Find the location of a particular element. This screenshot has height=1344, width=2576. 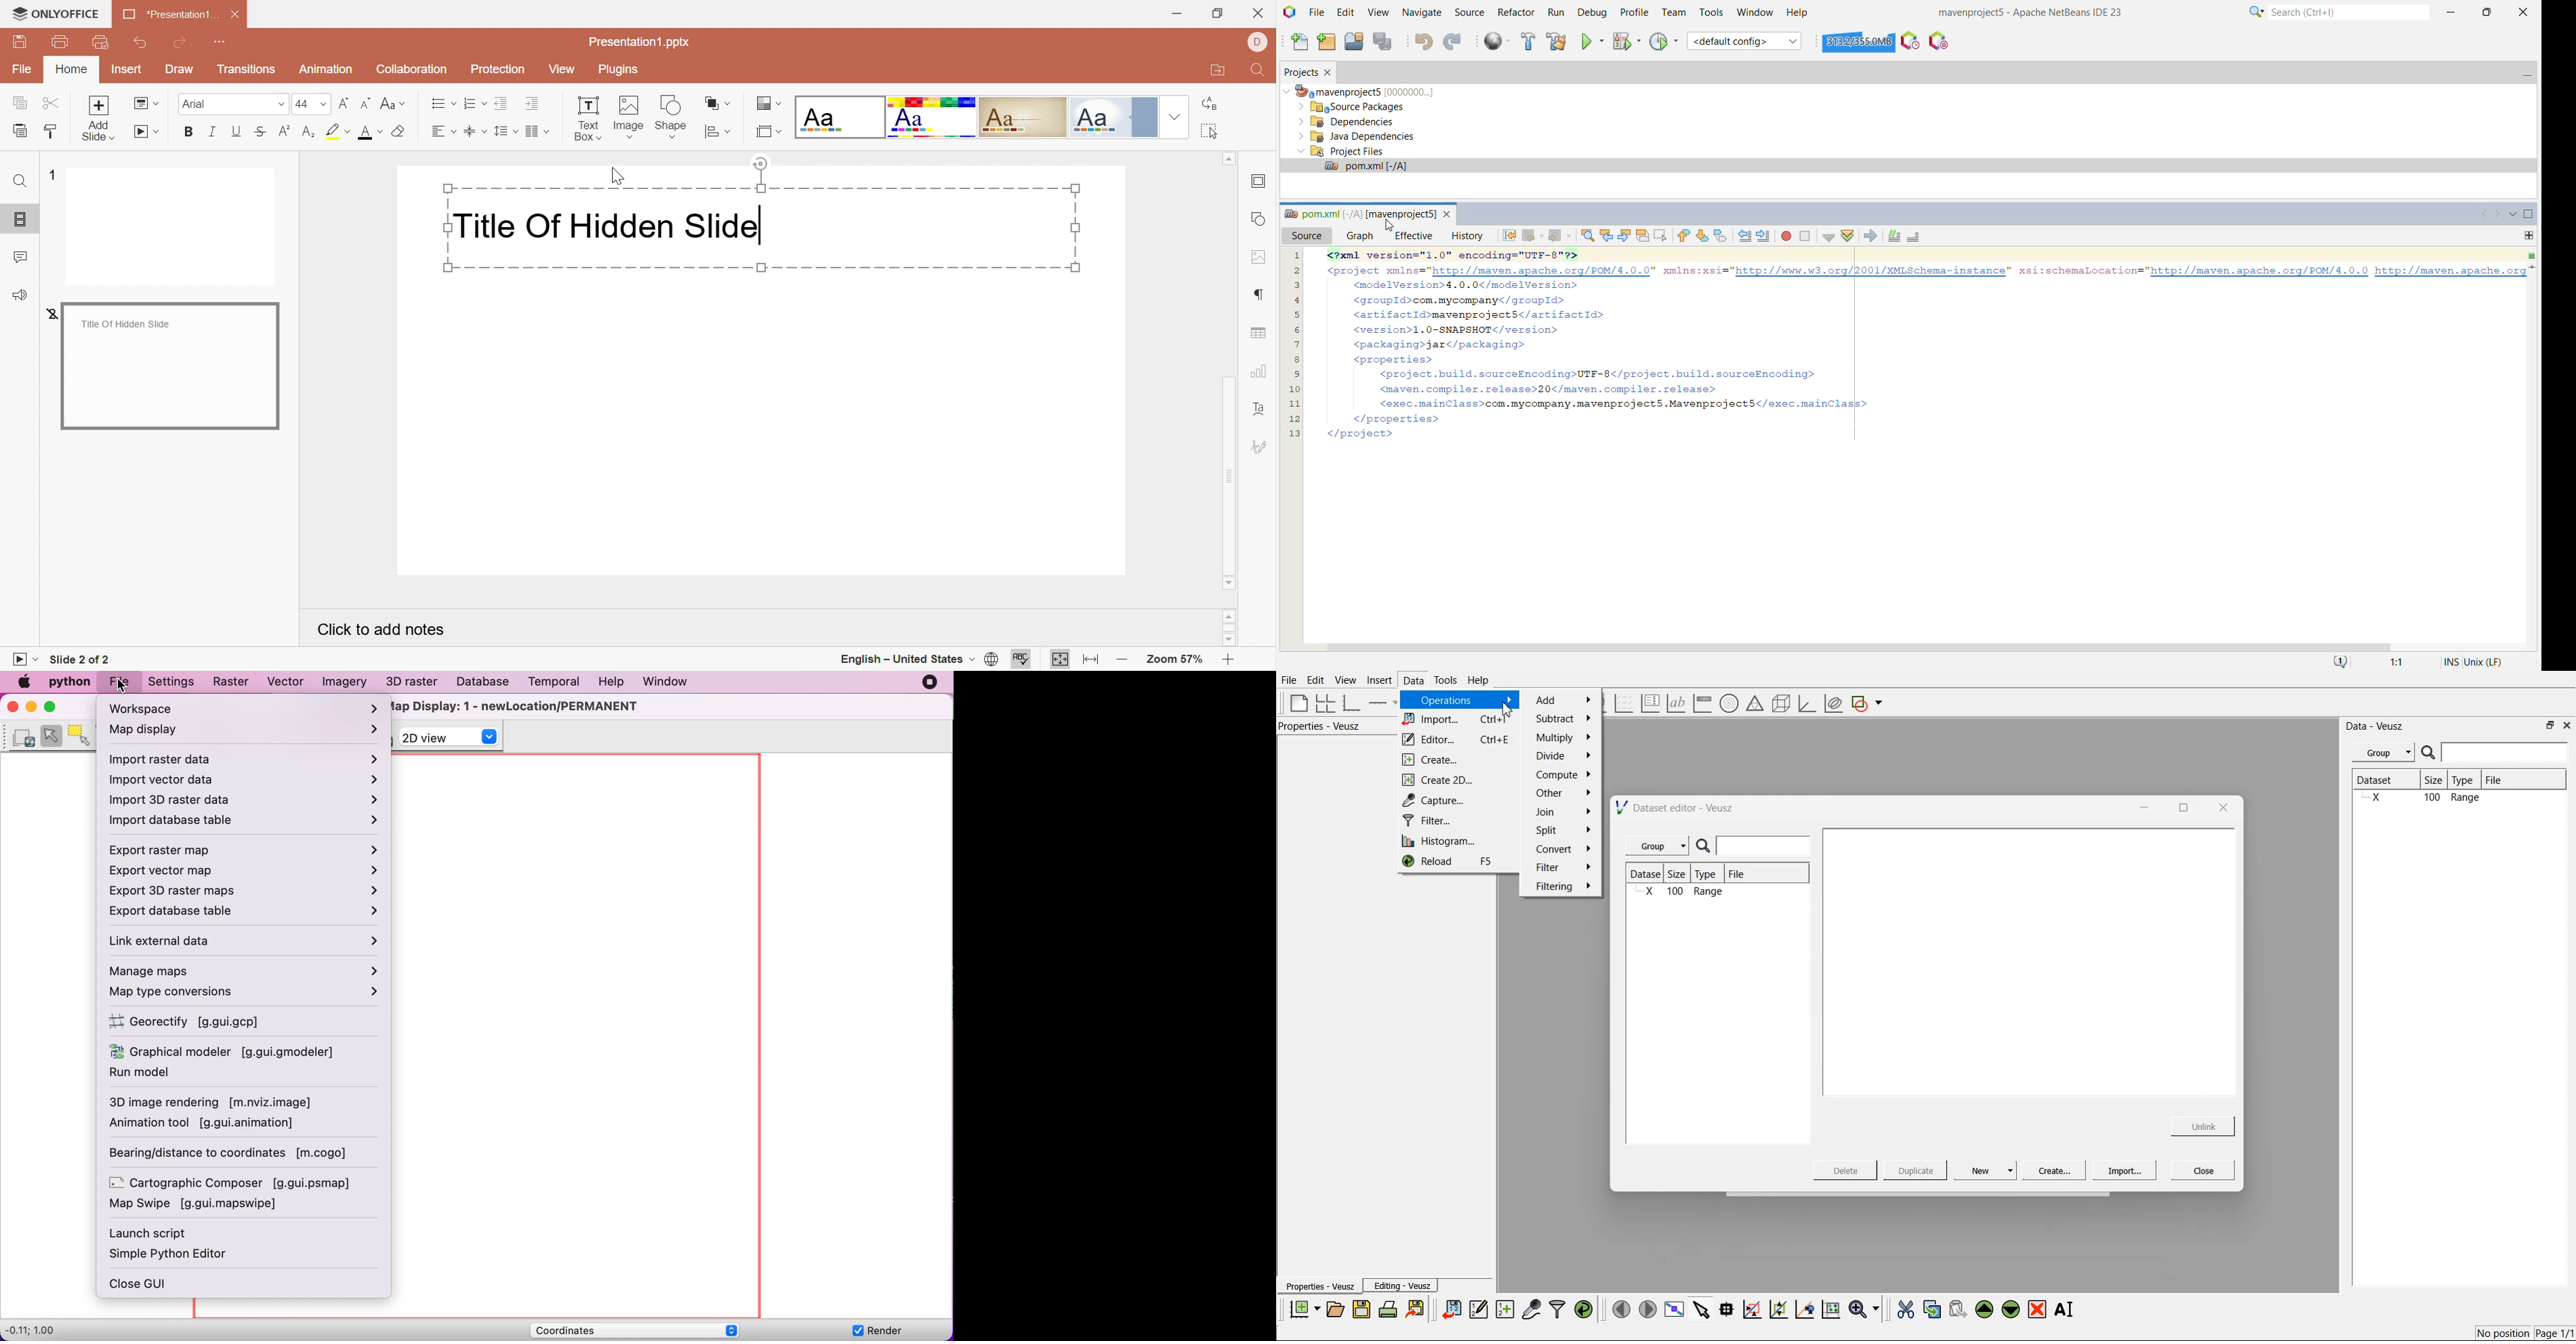

Save All is located at coordinates (1385, 42).